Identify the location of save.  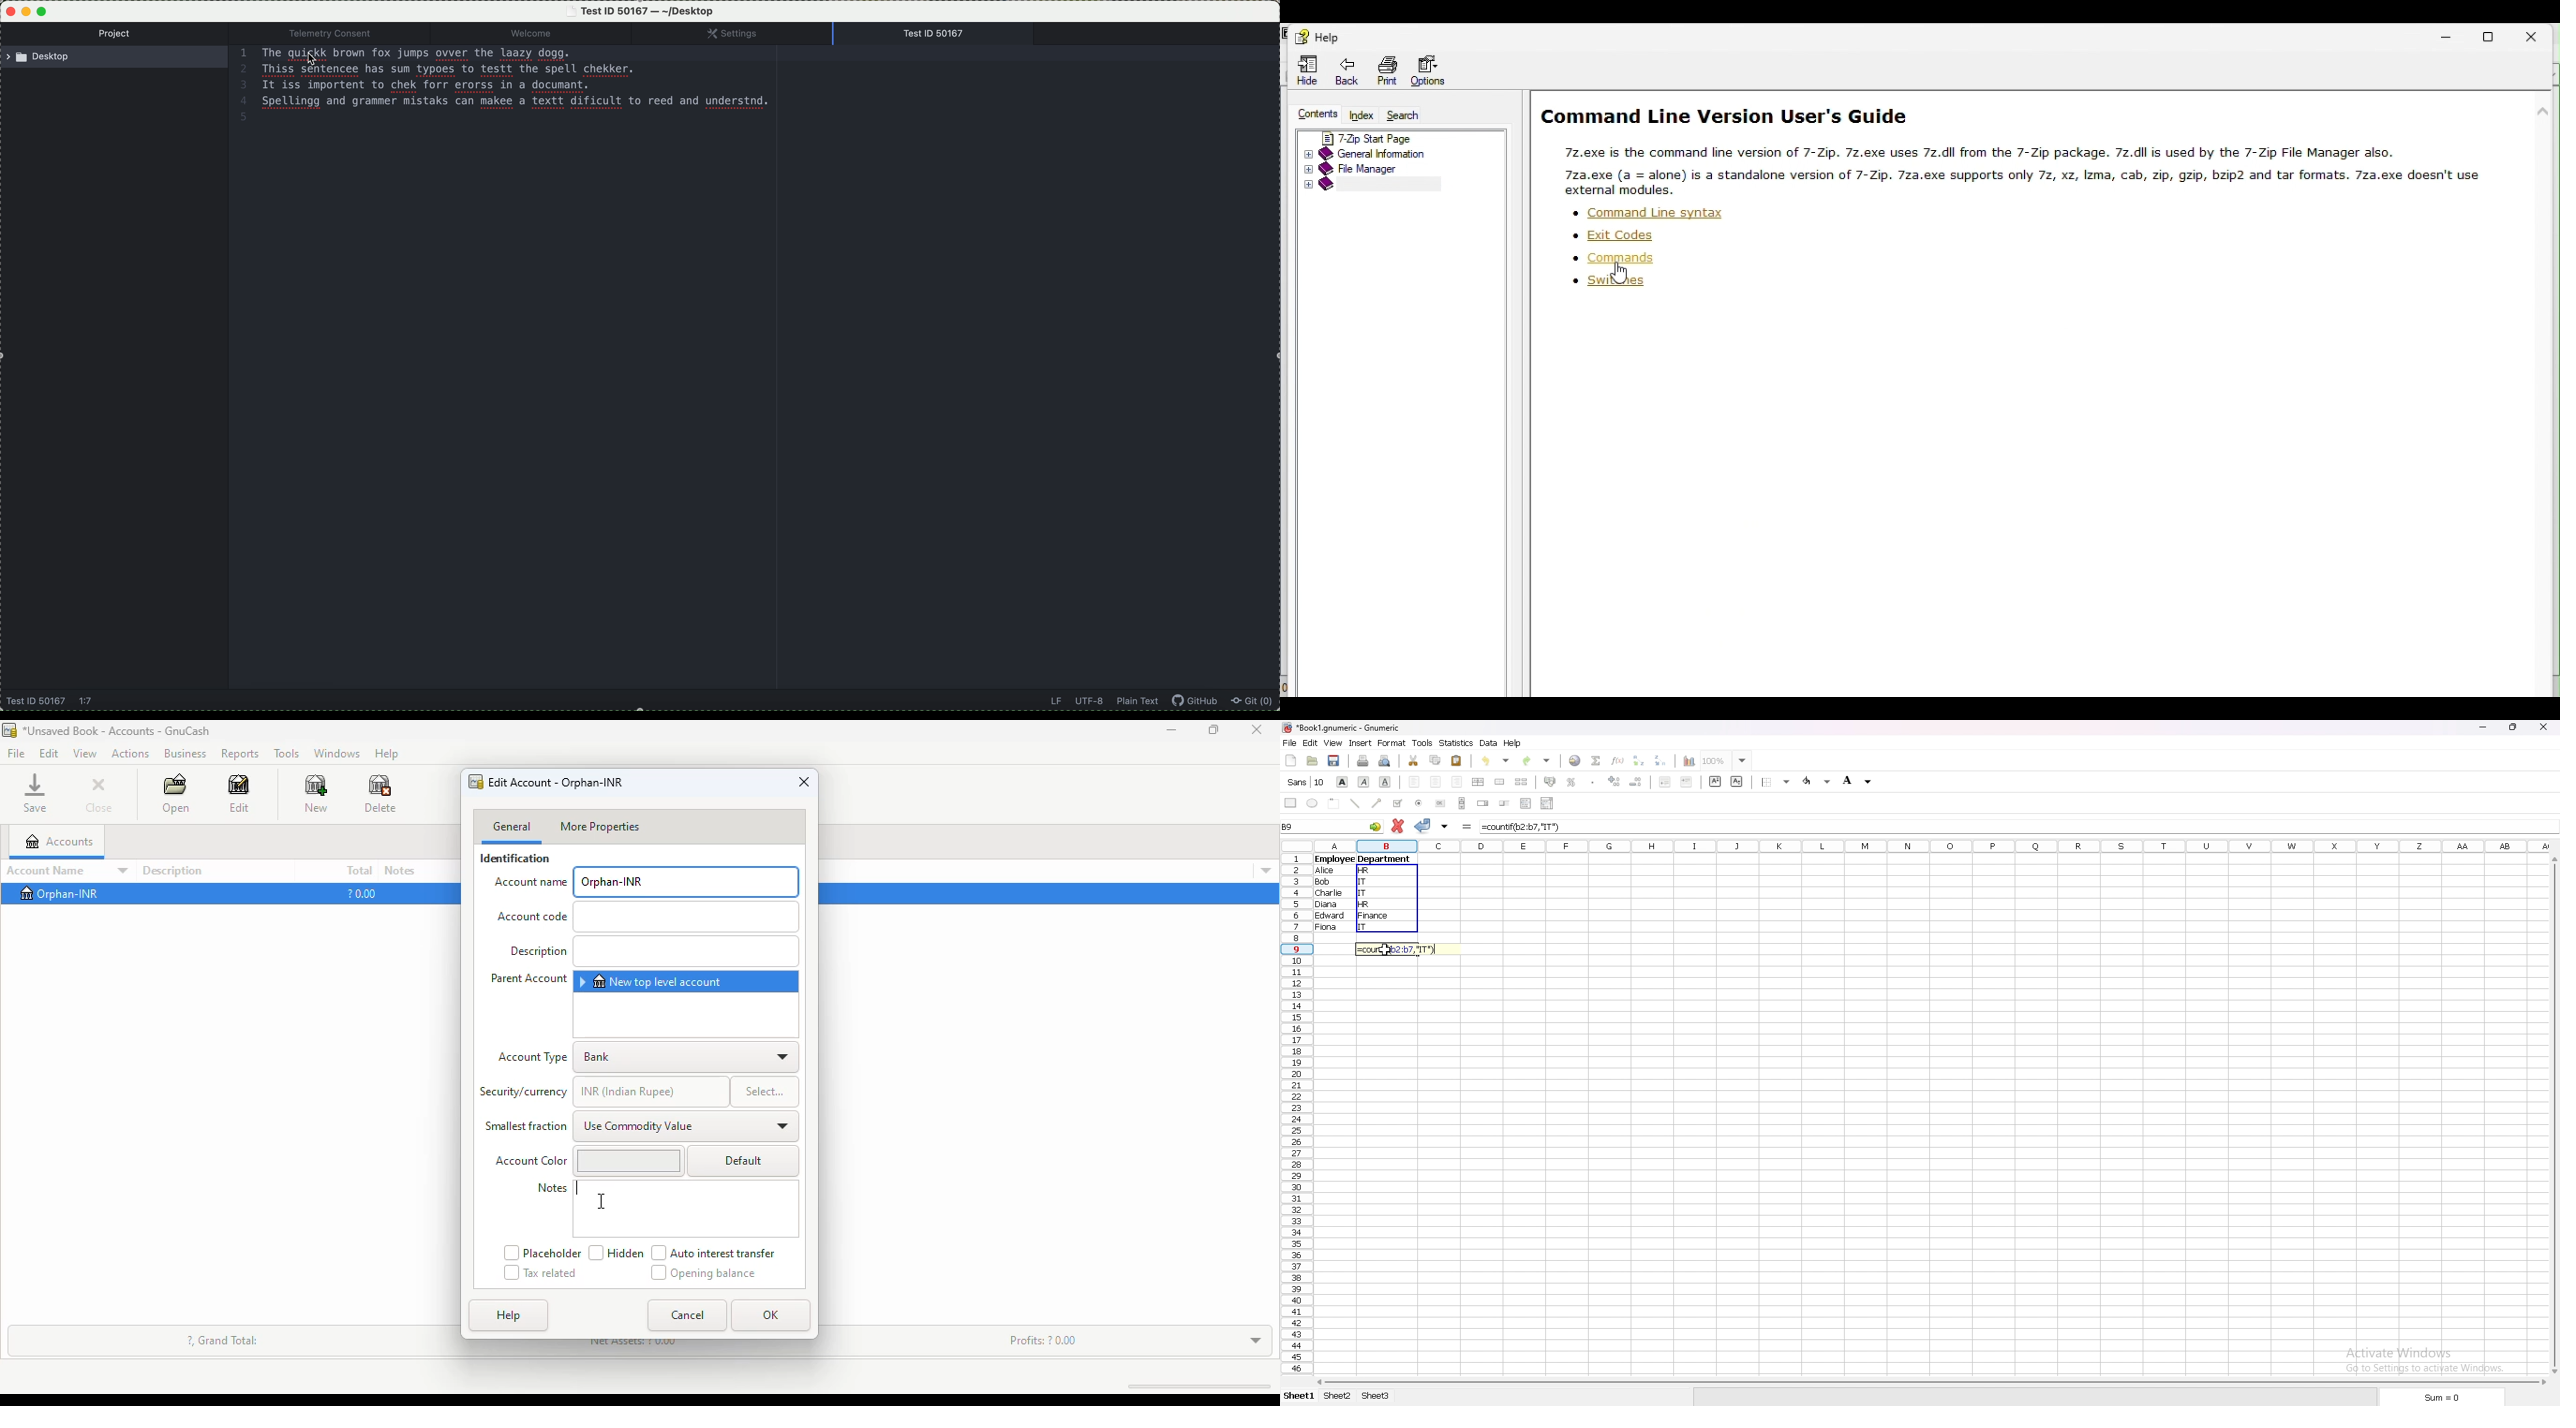
(1335, 760).